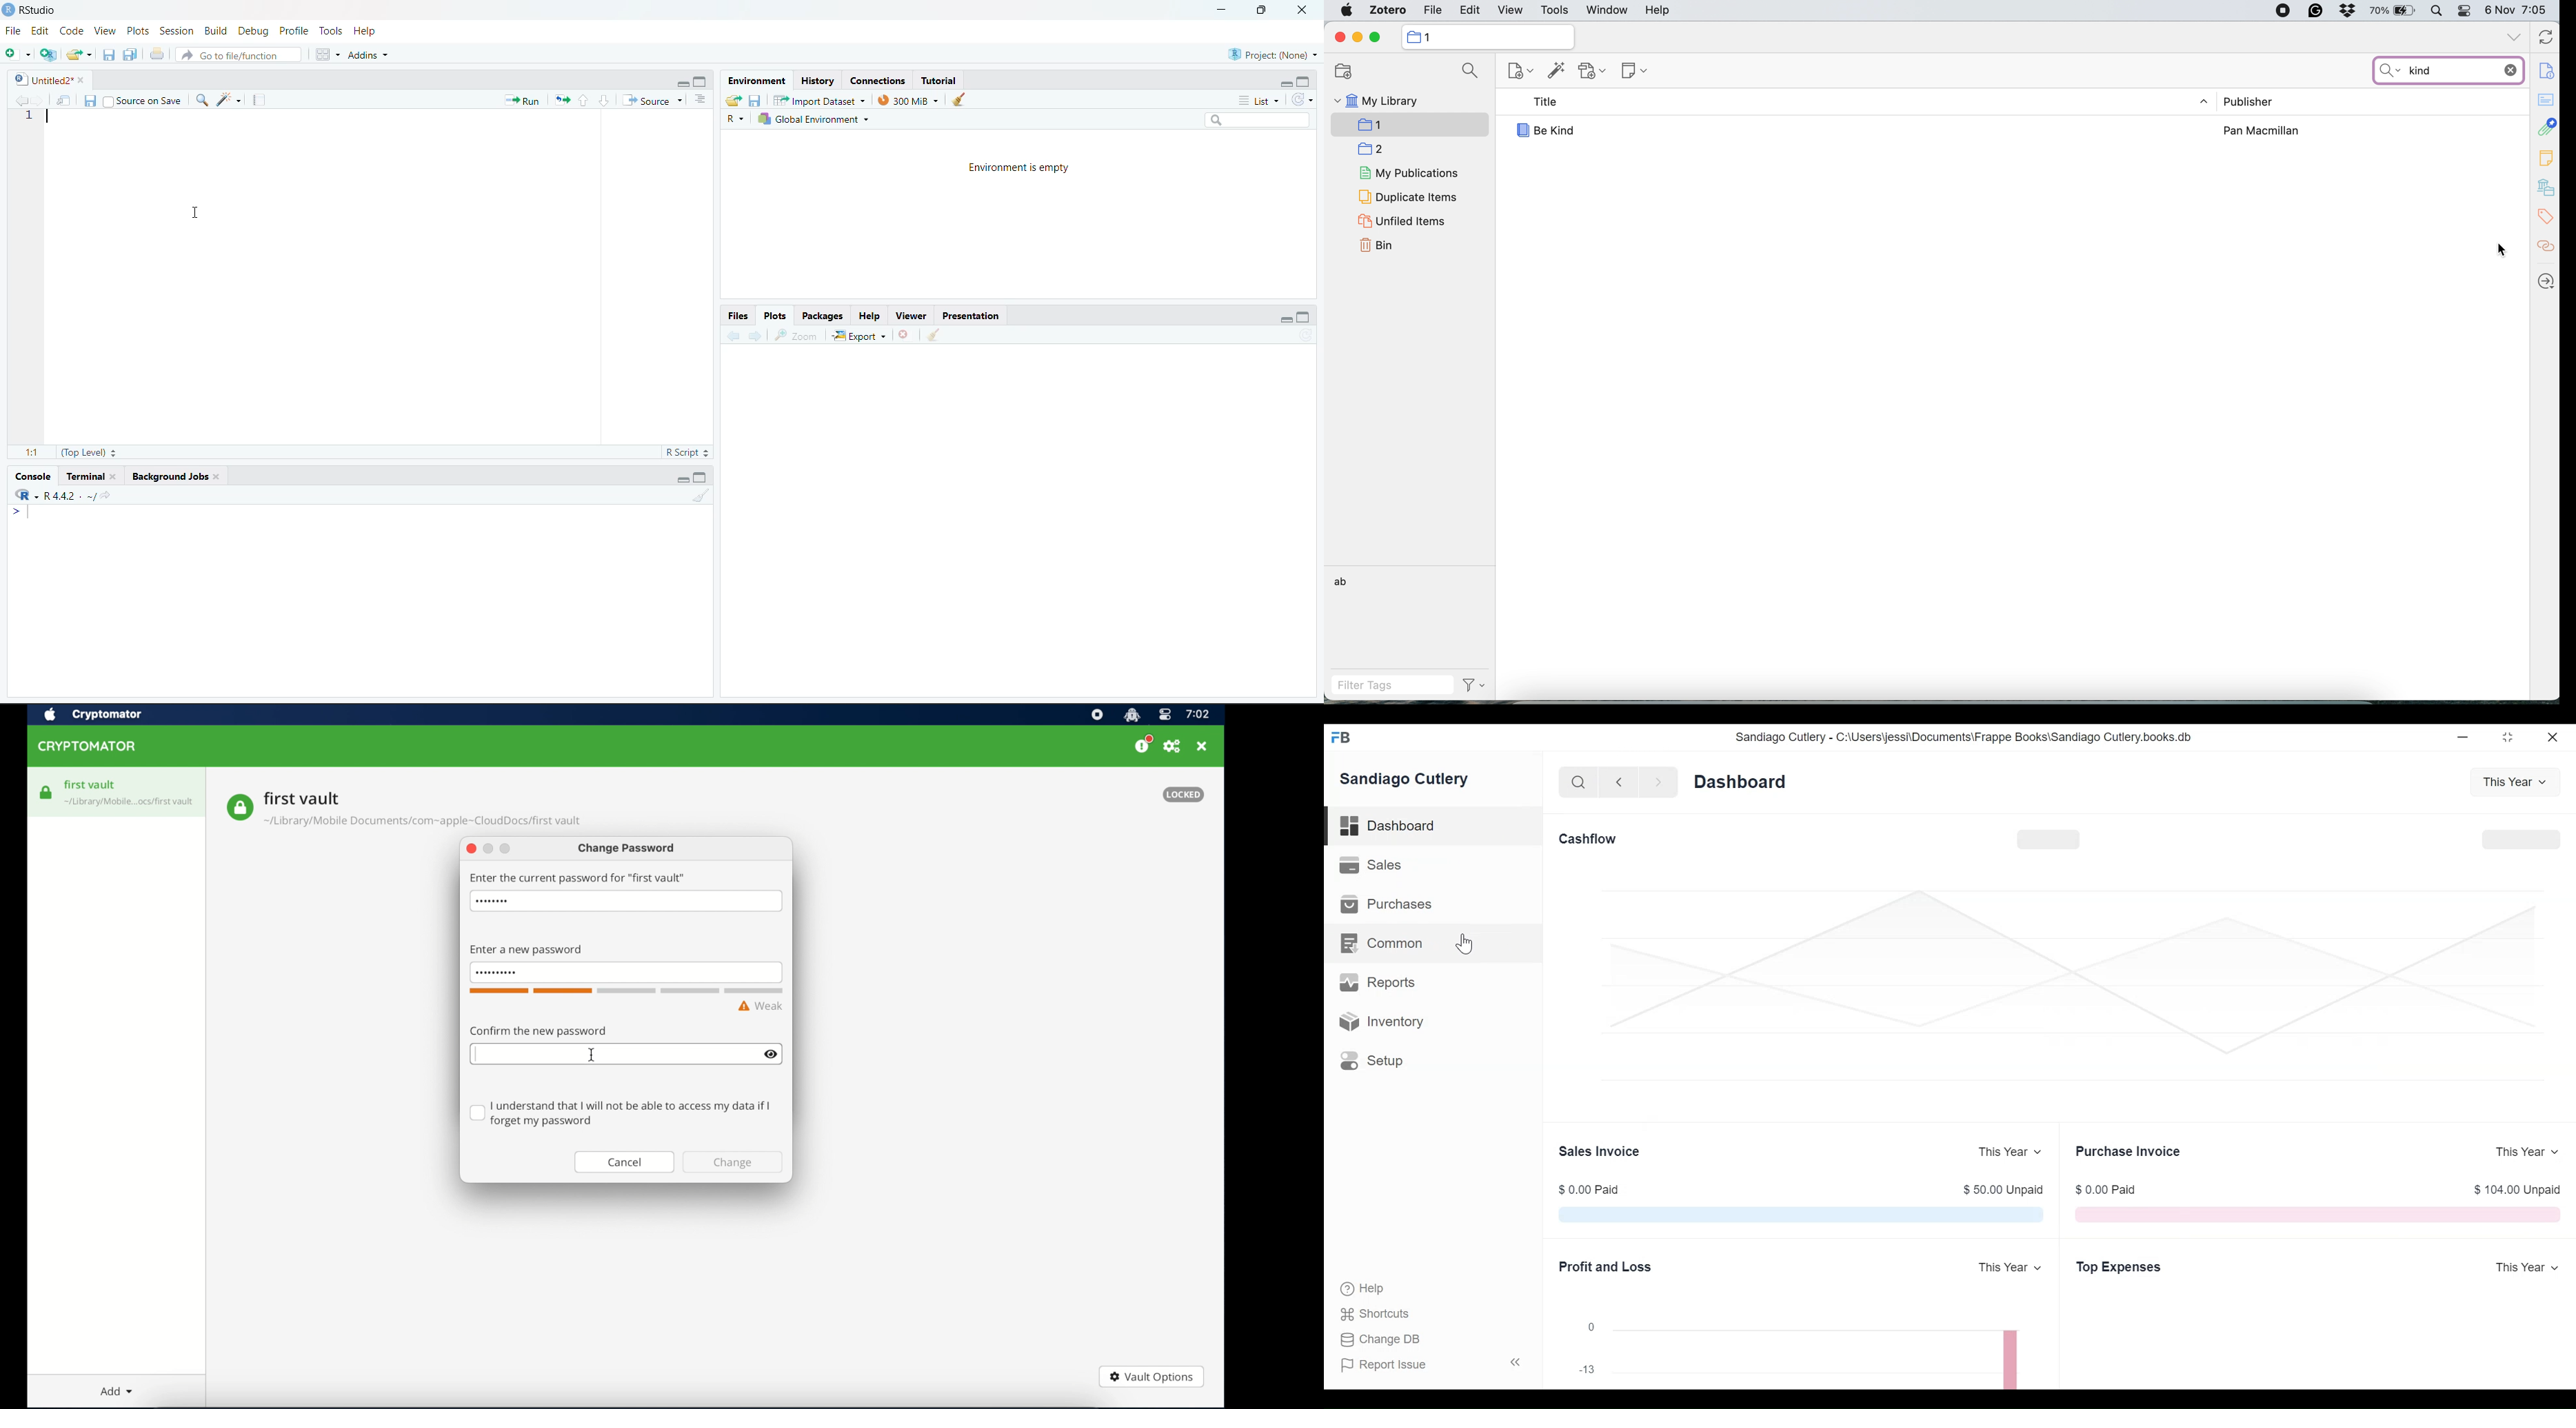 The image size is (2576, 1428). What do you see at coordinates (913, 100) in the screenshot?
I see `300MB` at bounding box center [913, 100].